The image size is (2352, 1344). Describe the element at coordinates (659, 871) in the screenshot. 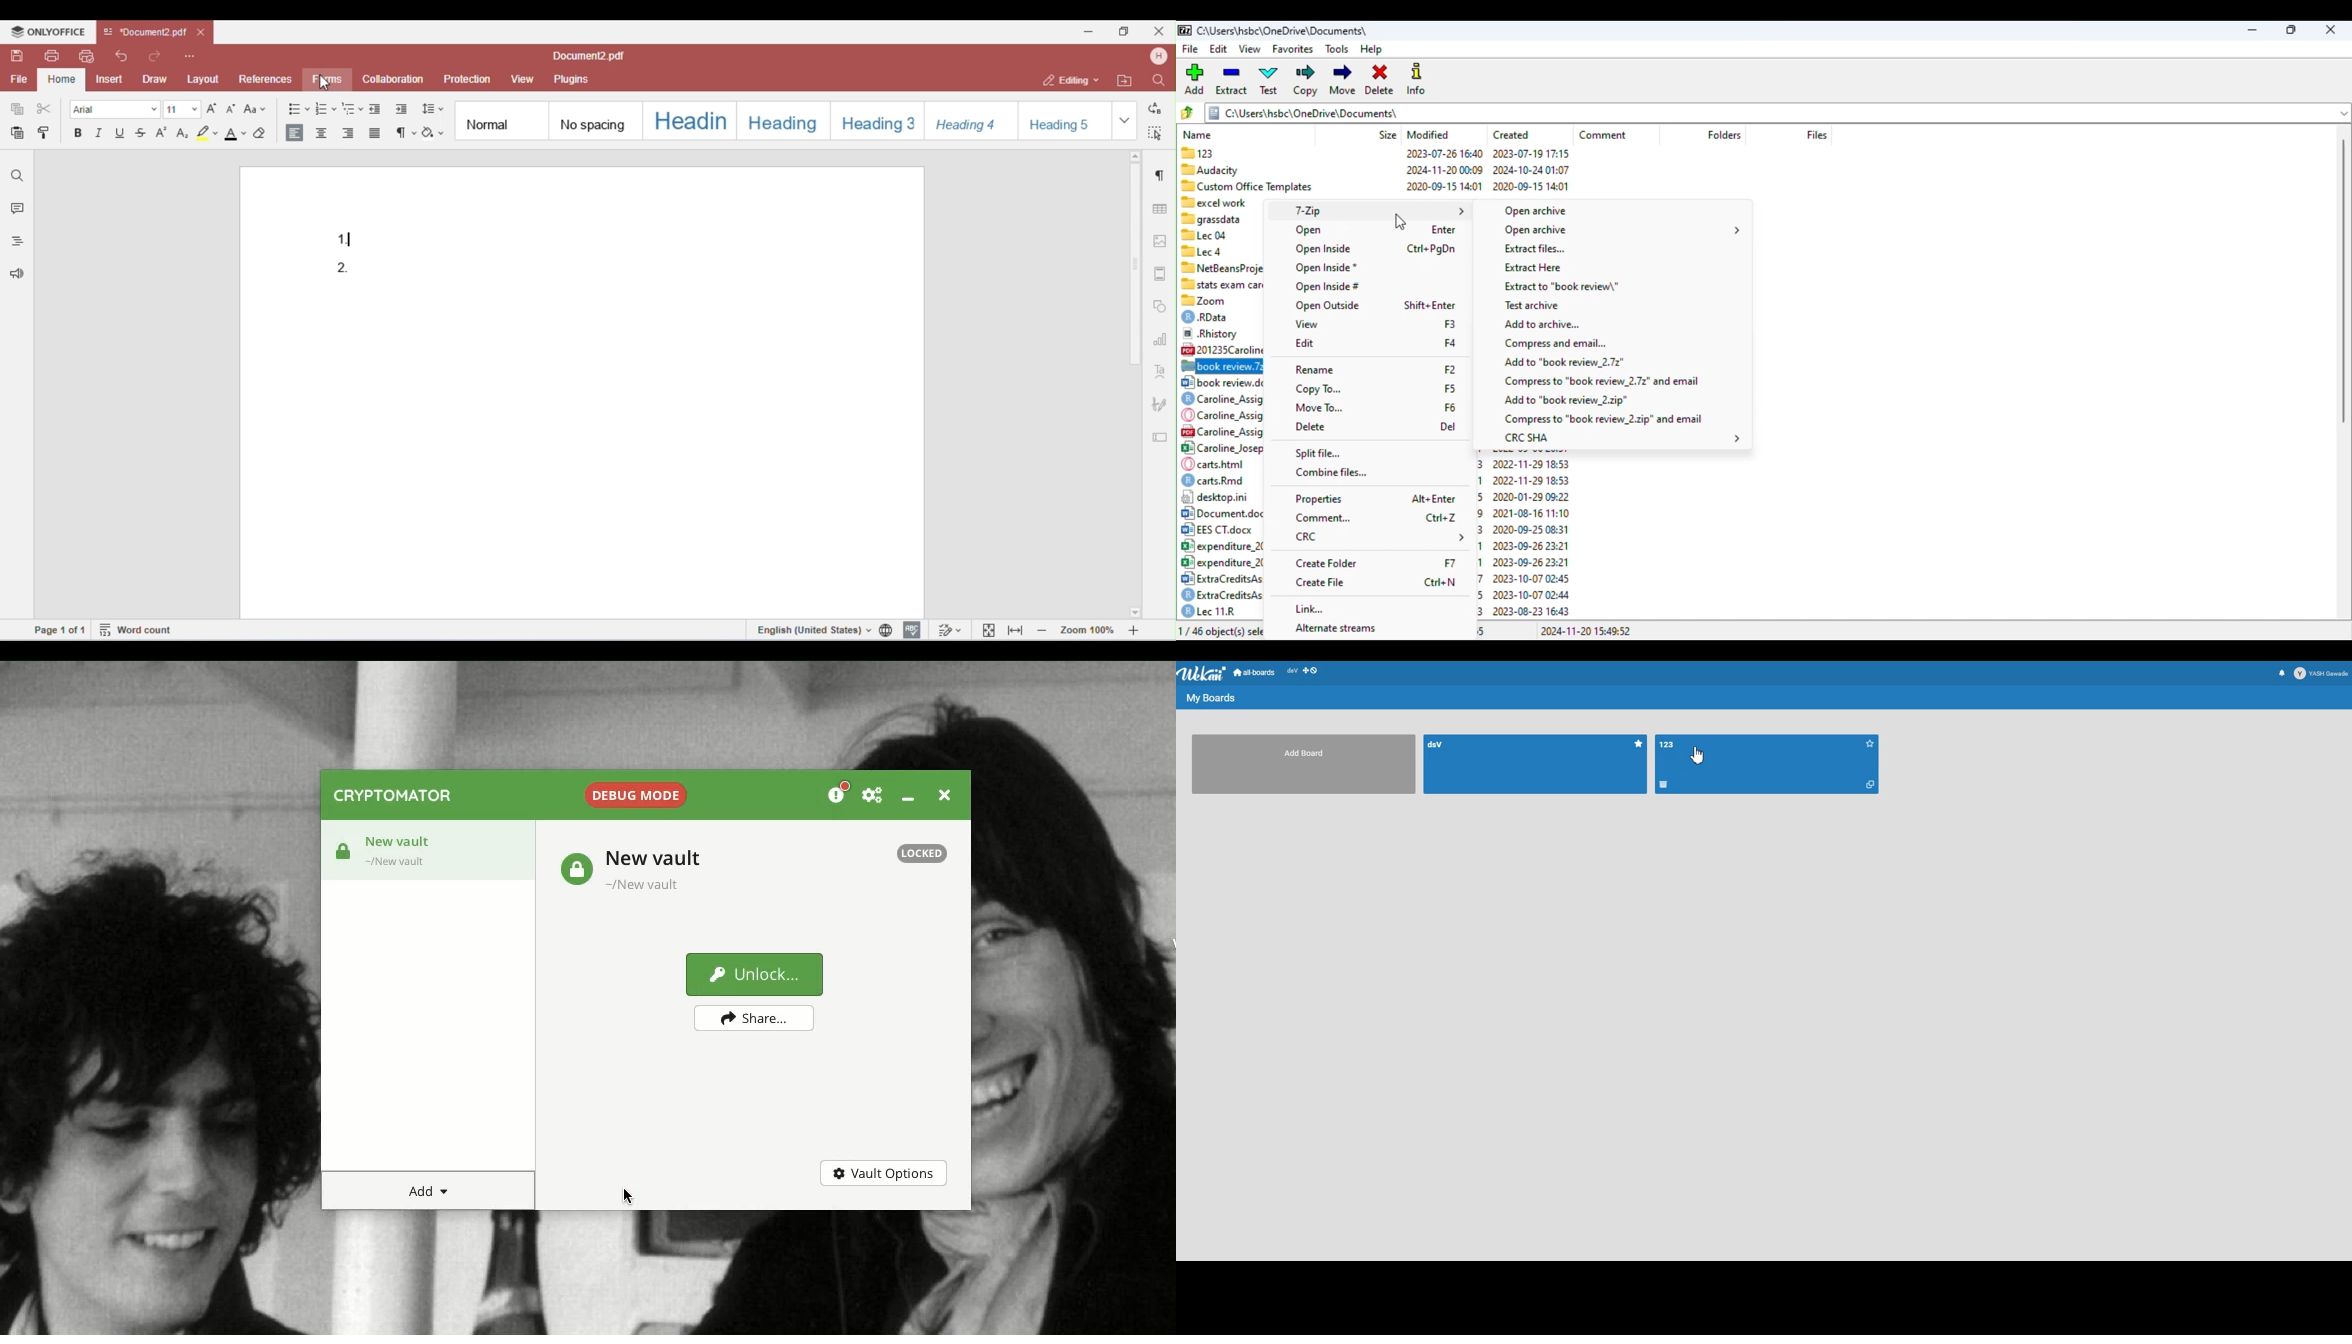

I see `New vault ~/New vault` at that location.